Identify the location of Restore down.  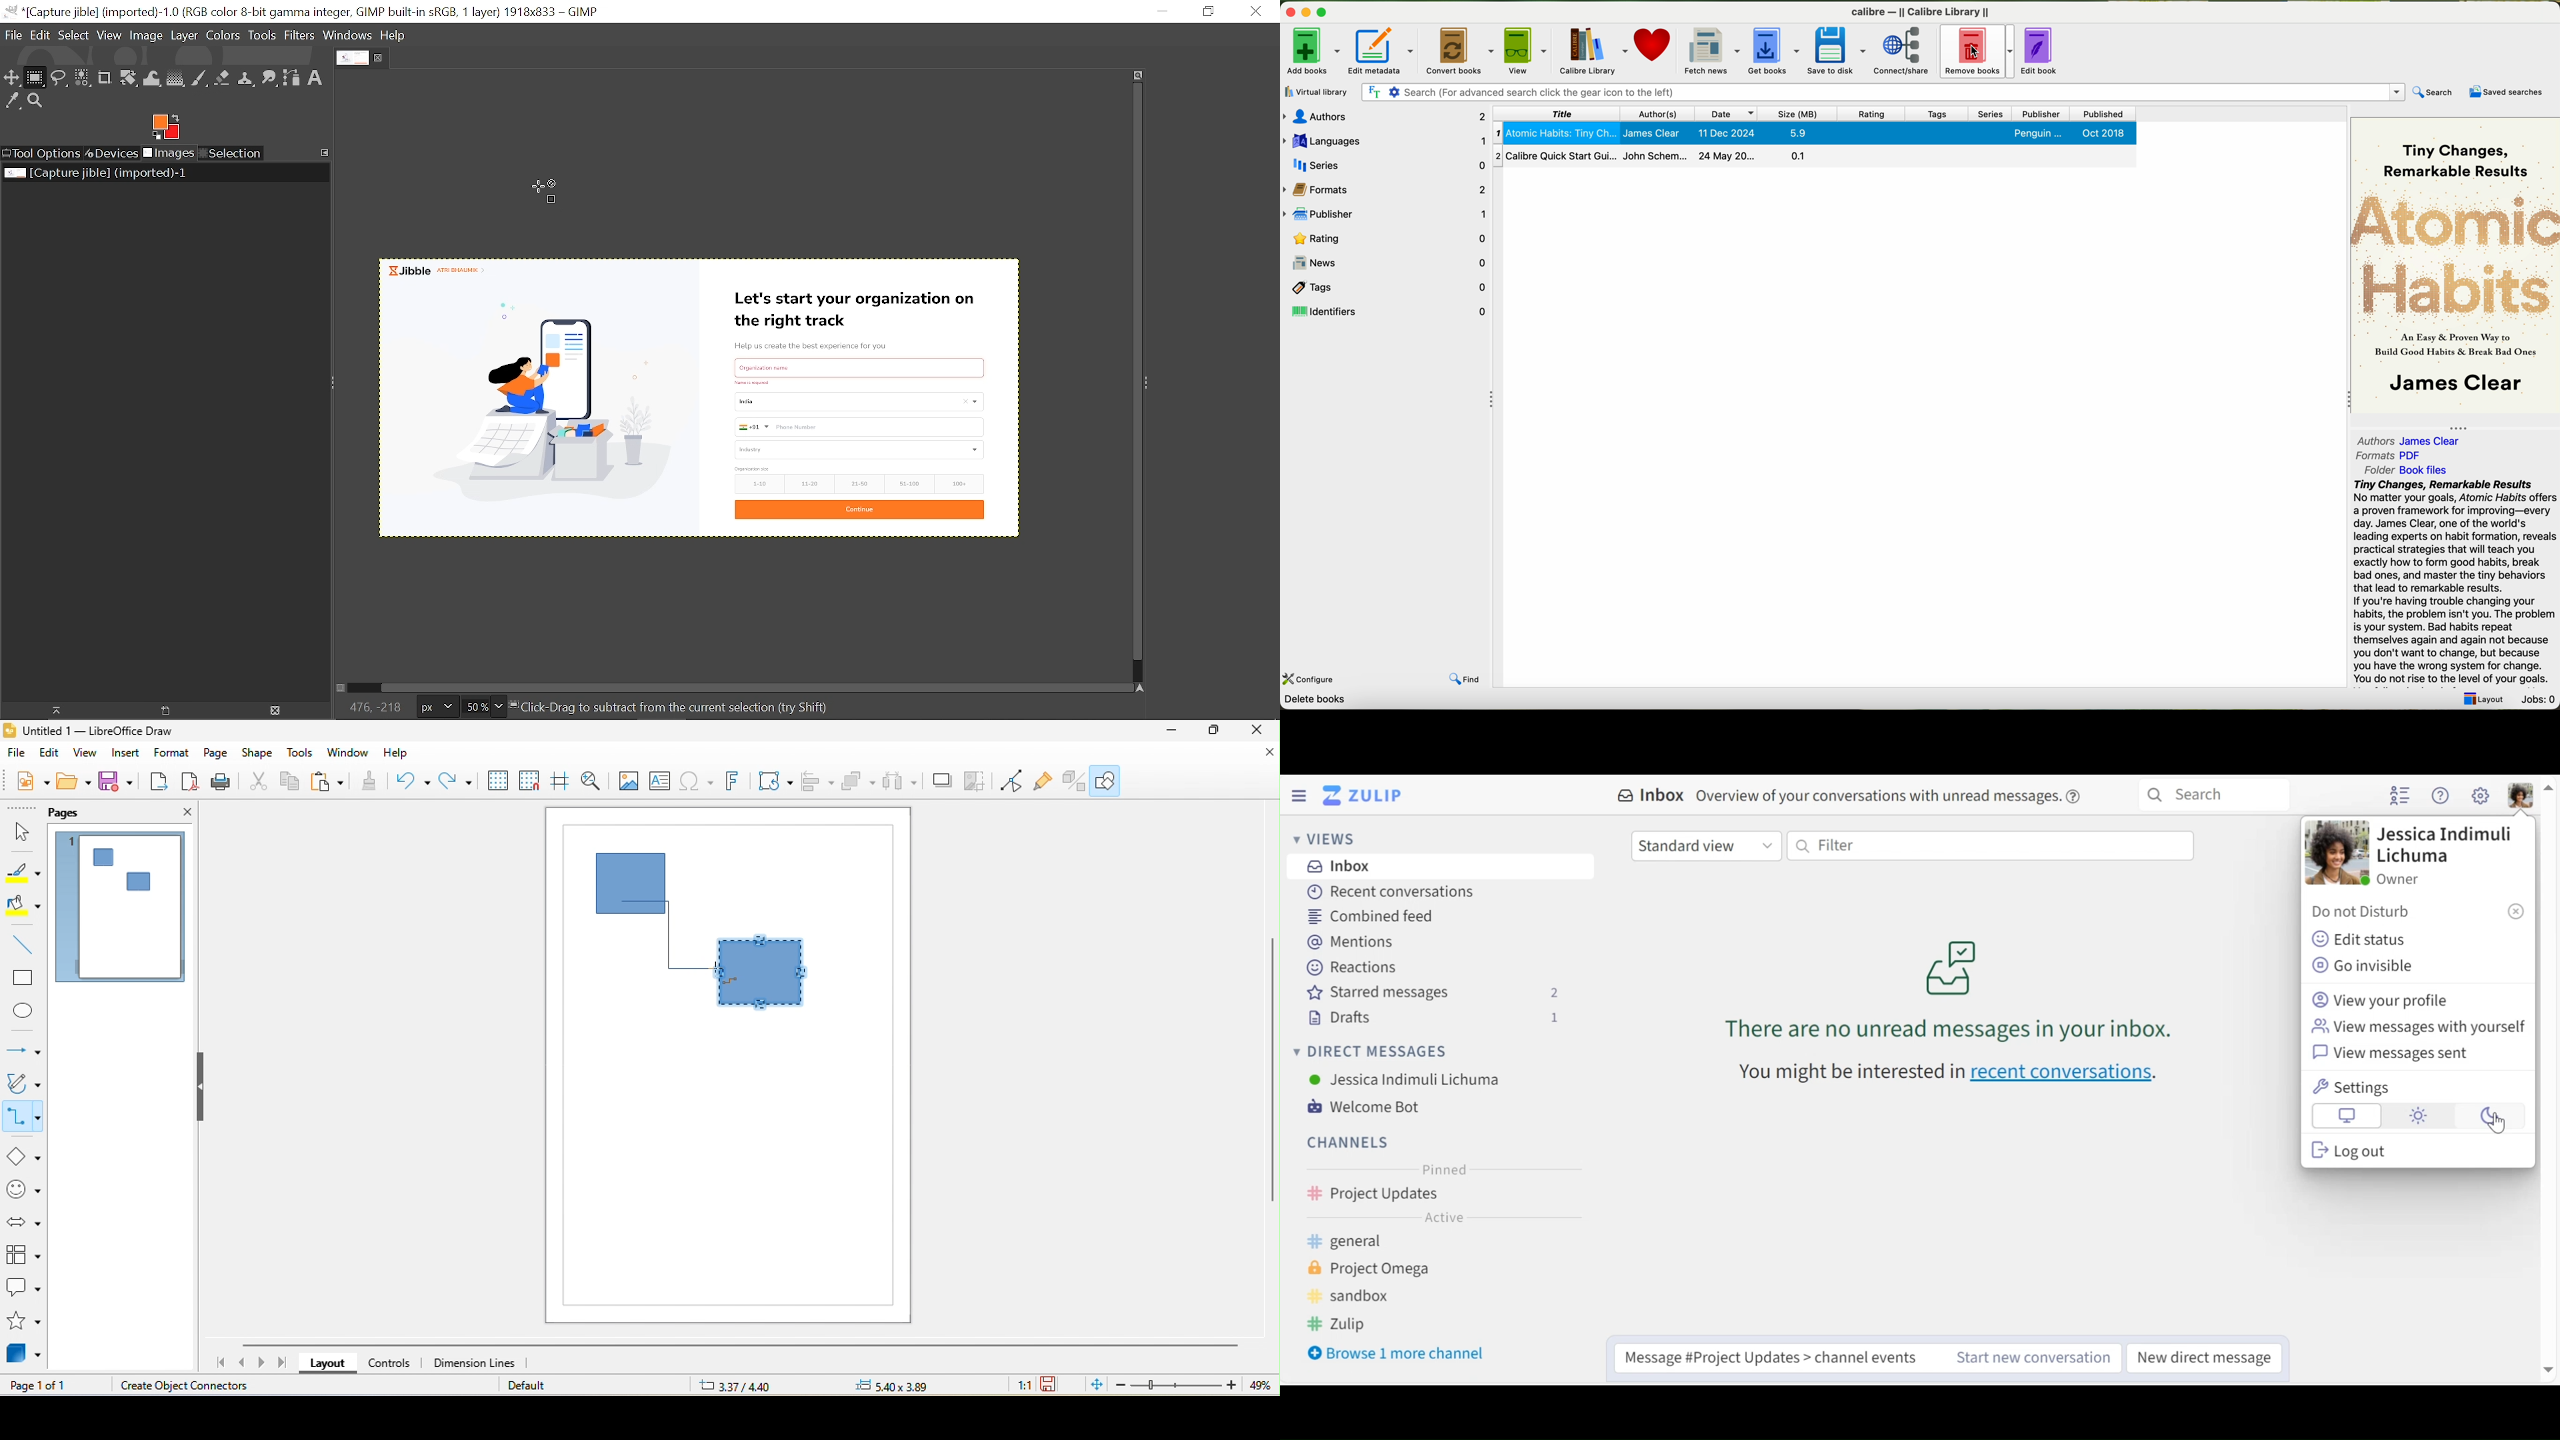
(1202, 12).